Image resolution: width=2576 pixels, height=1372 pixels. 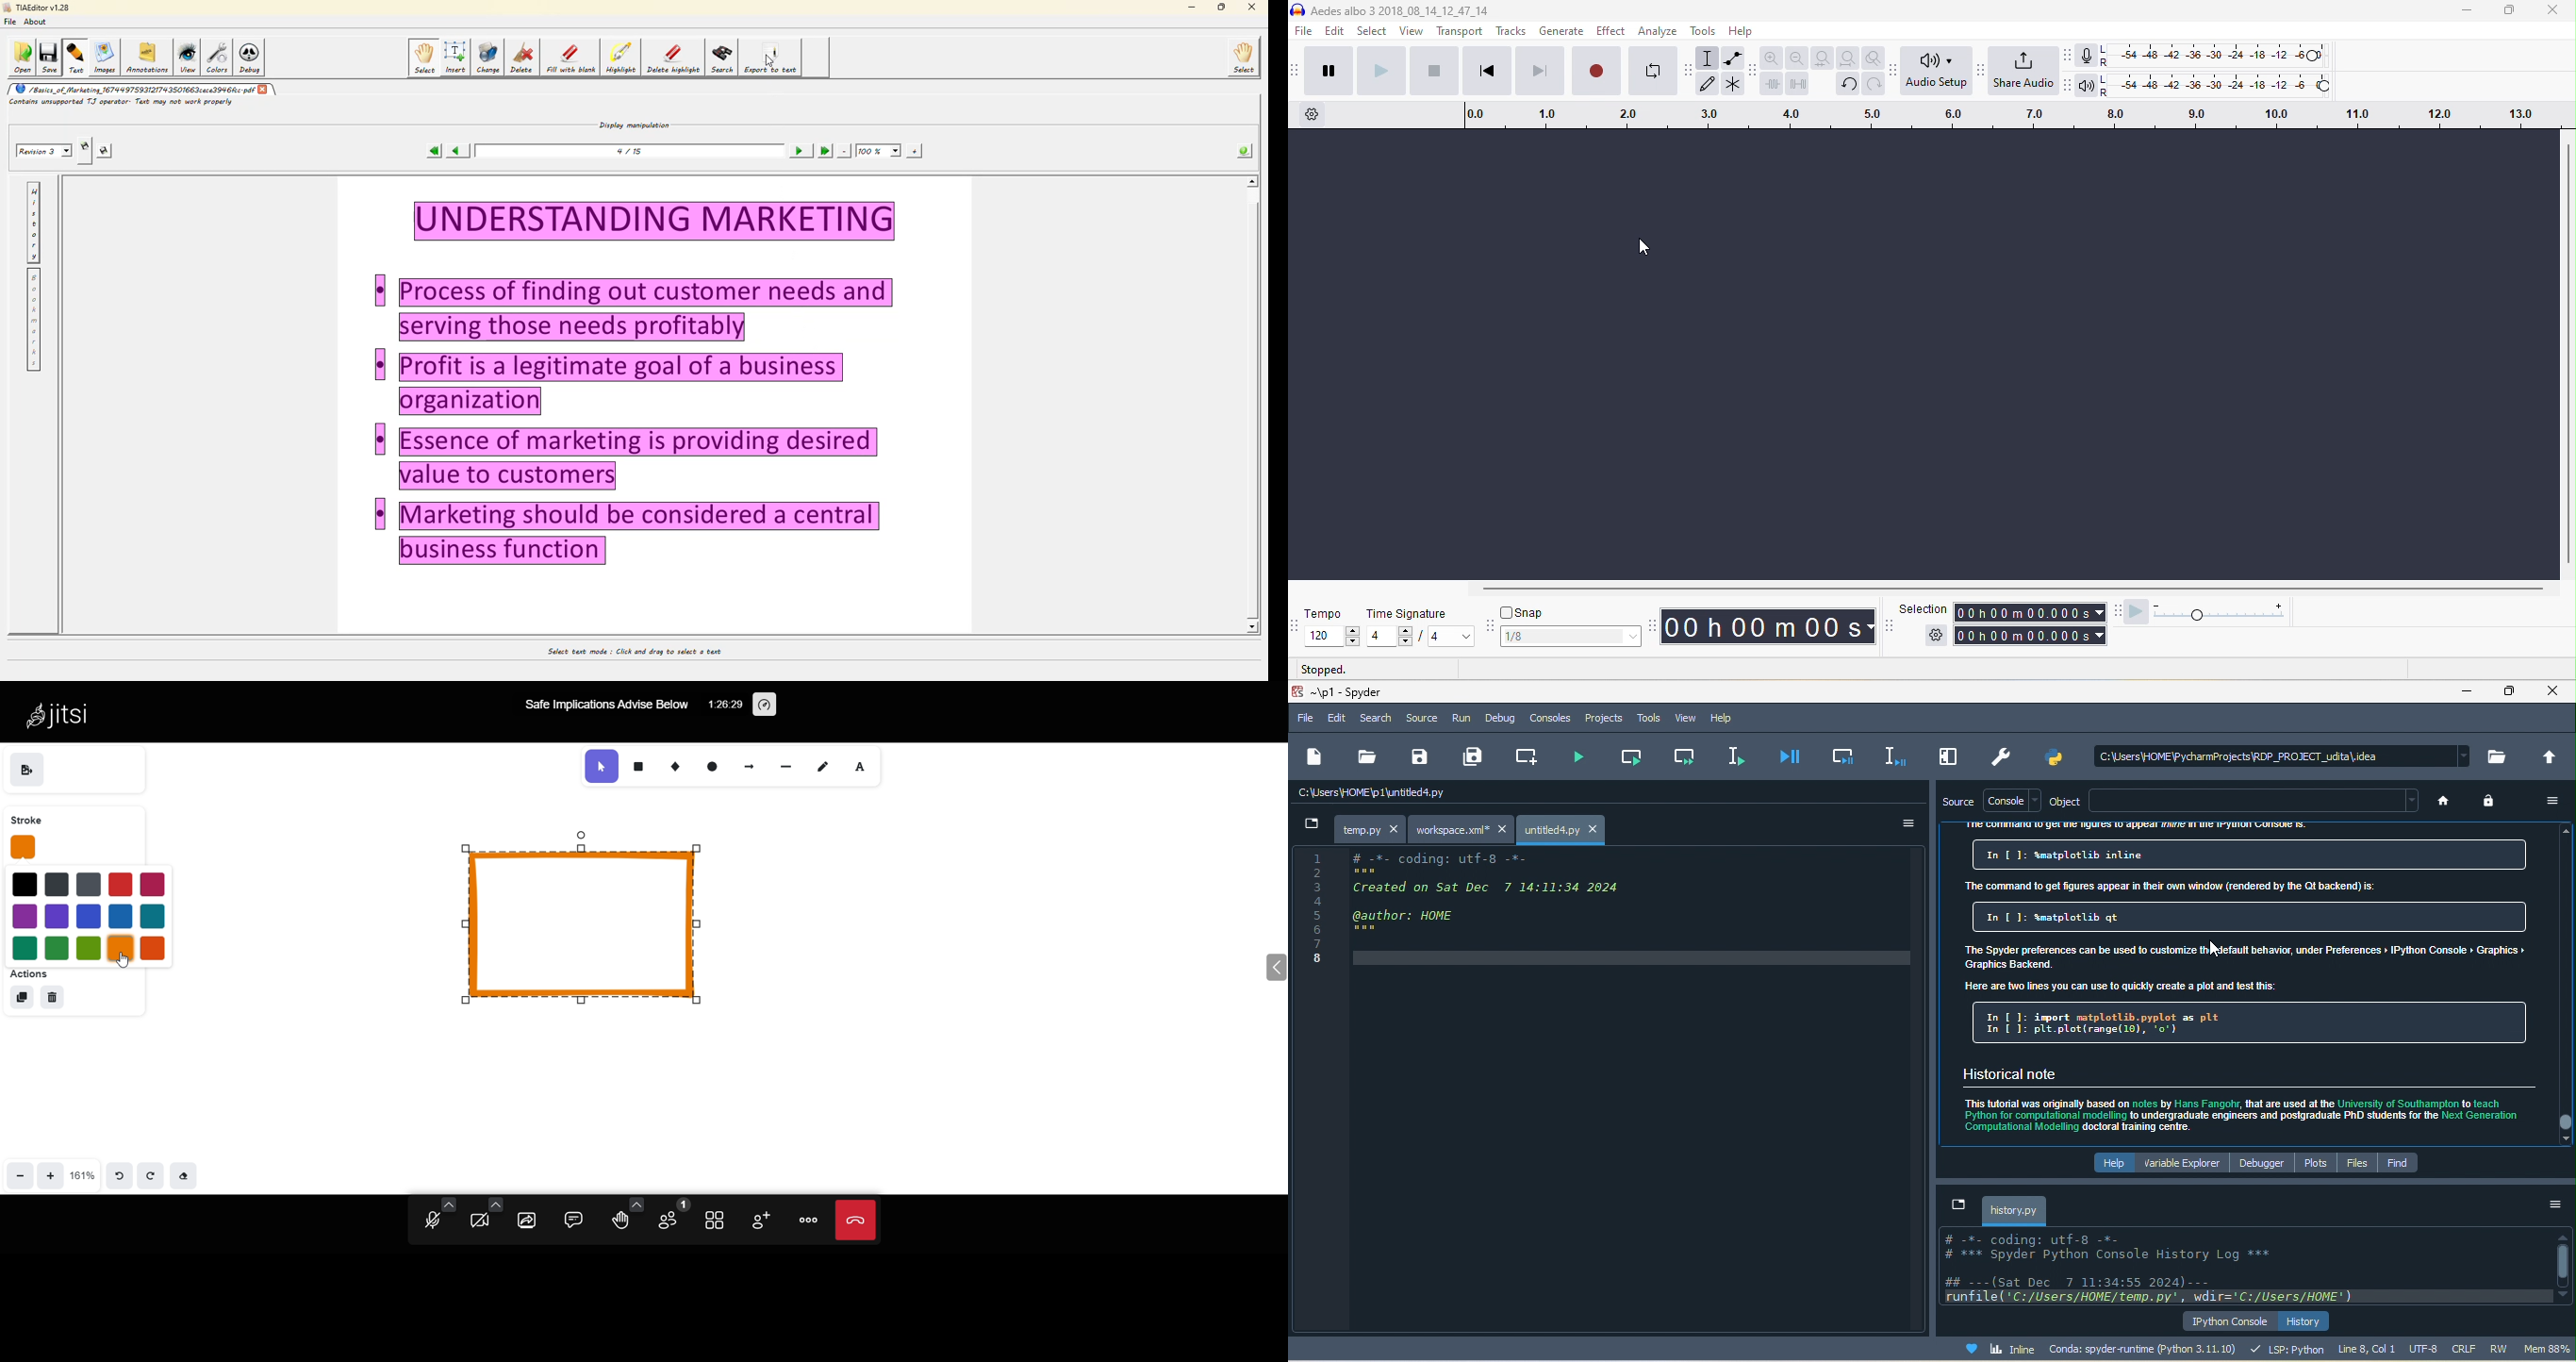 What do you see at coordinates (2069, 86) in the screenshot?
I see `Audacity playback meter toolbar` at bounding box center [2069, 86].